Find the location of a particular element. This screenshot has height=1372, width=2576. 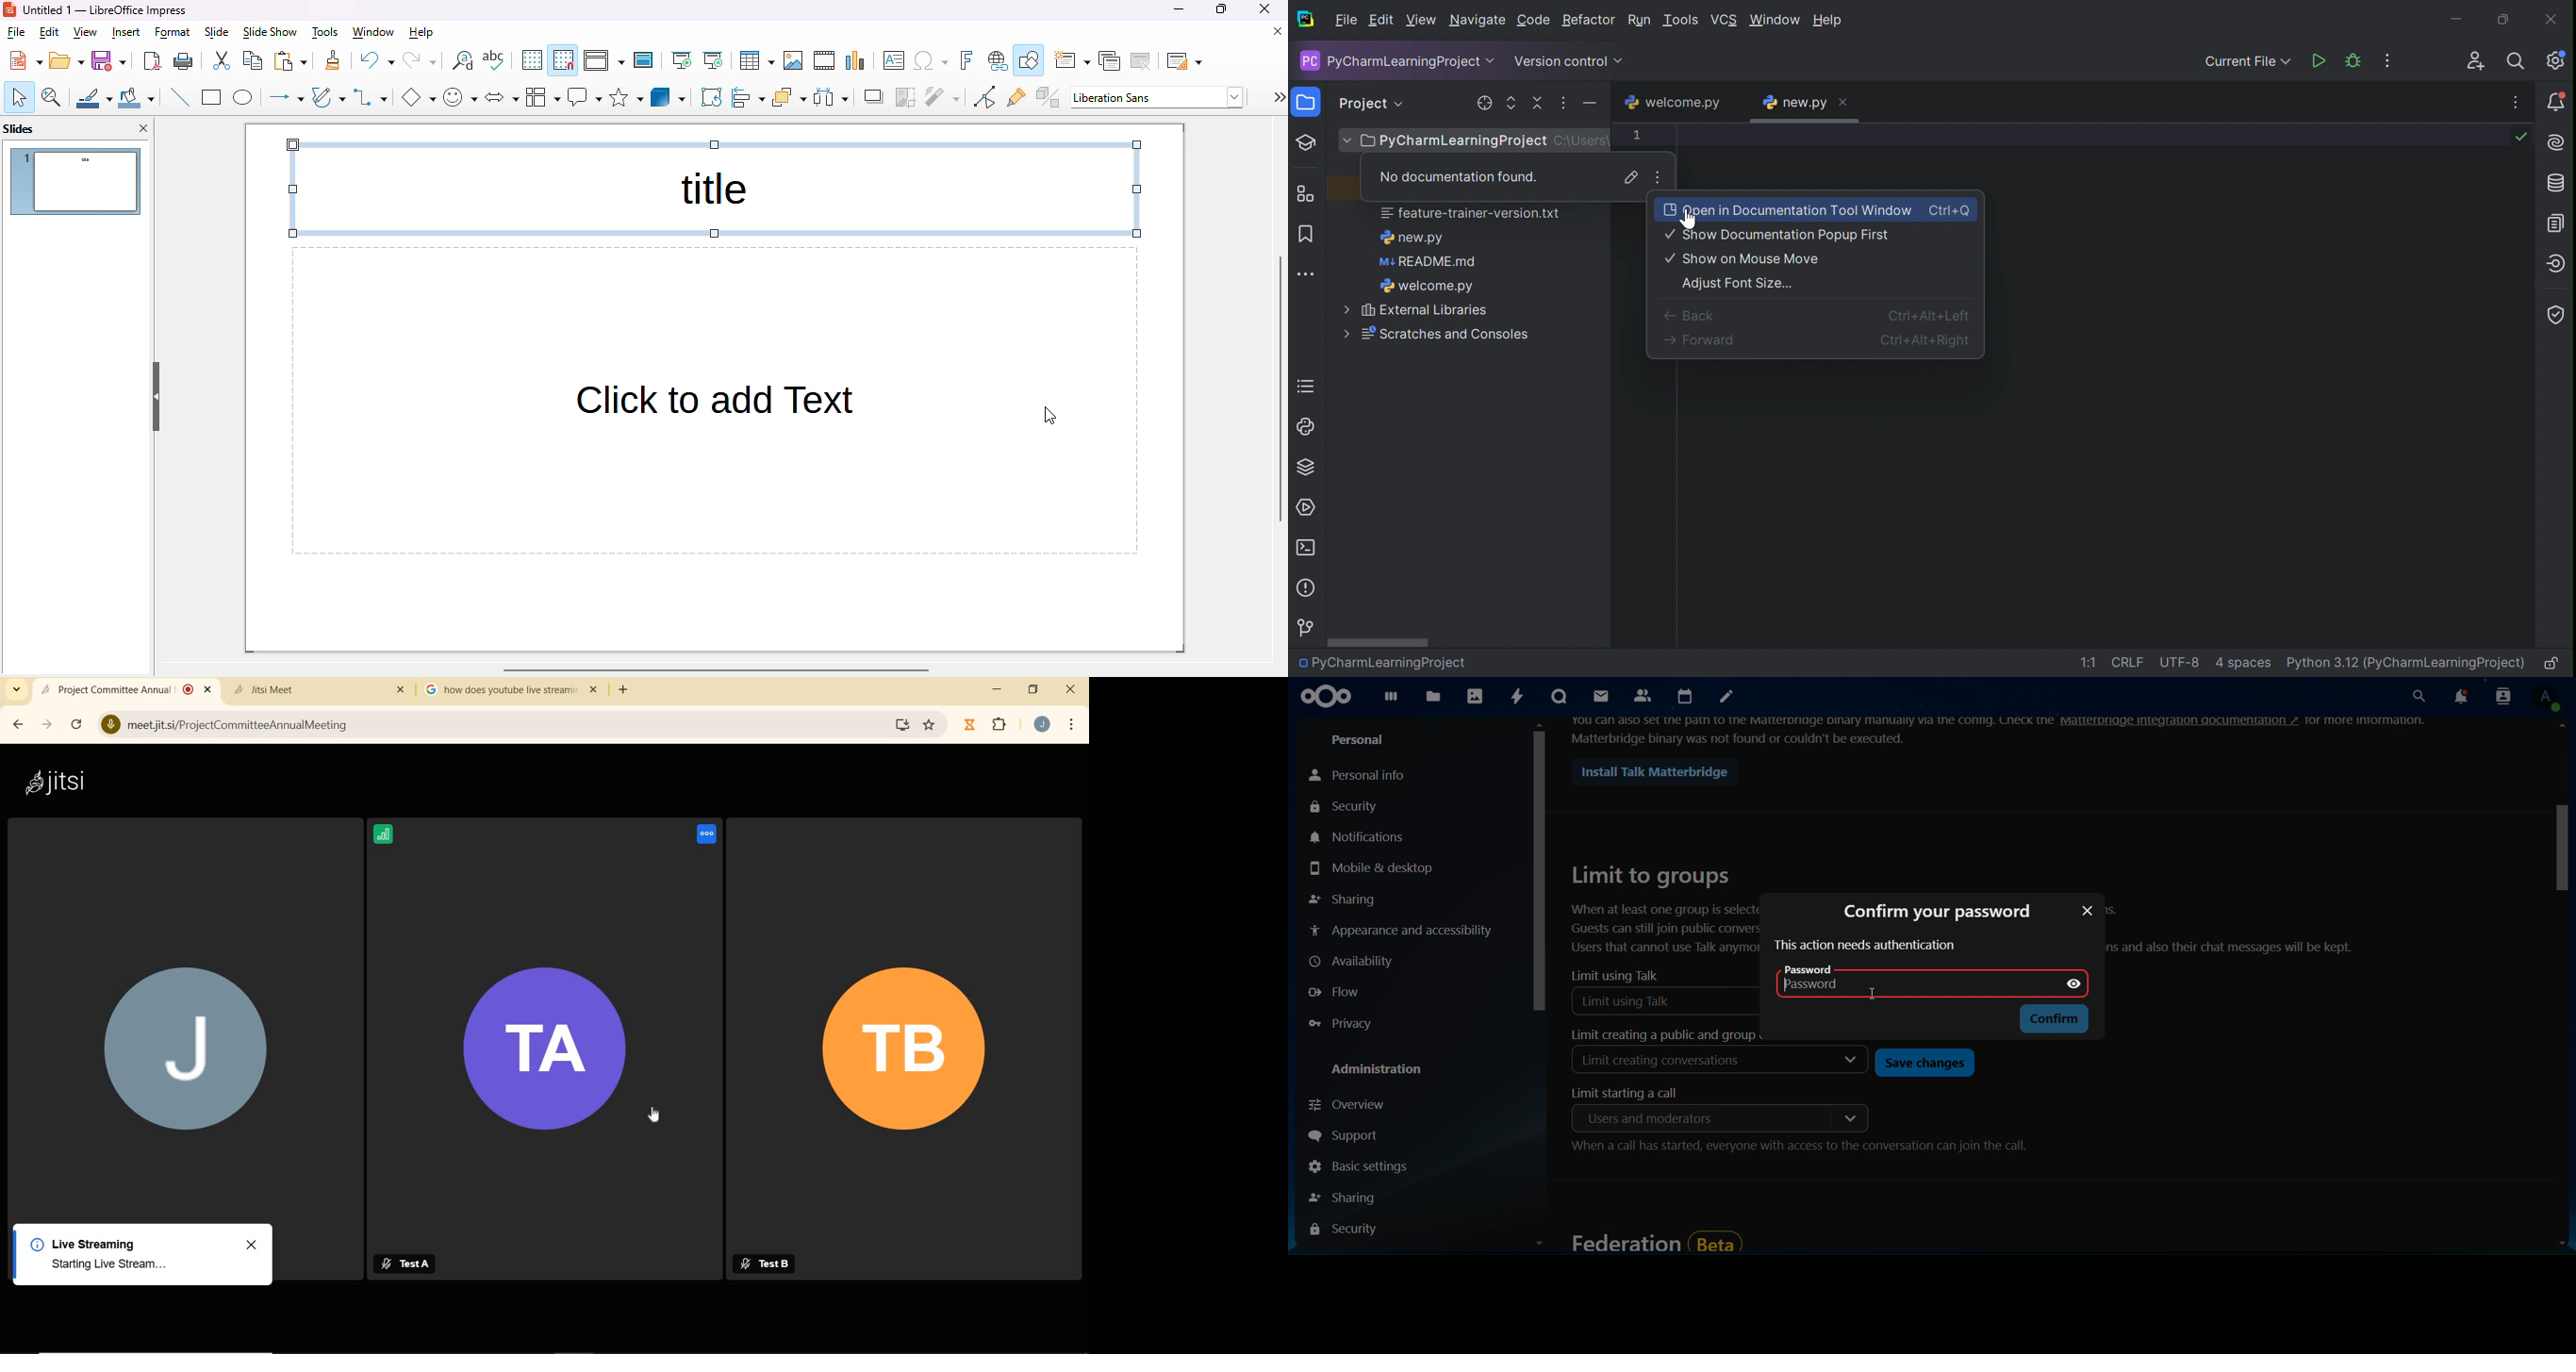

security is located at coordinates (1346, 1230).